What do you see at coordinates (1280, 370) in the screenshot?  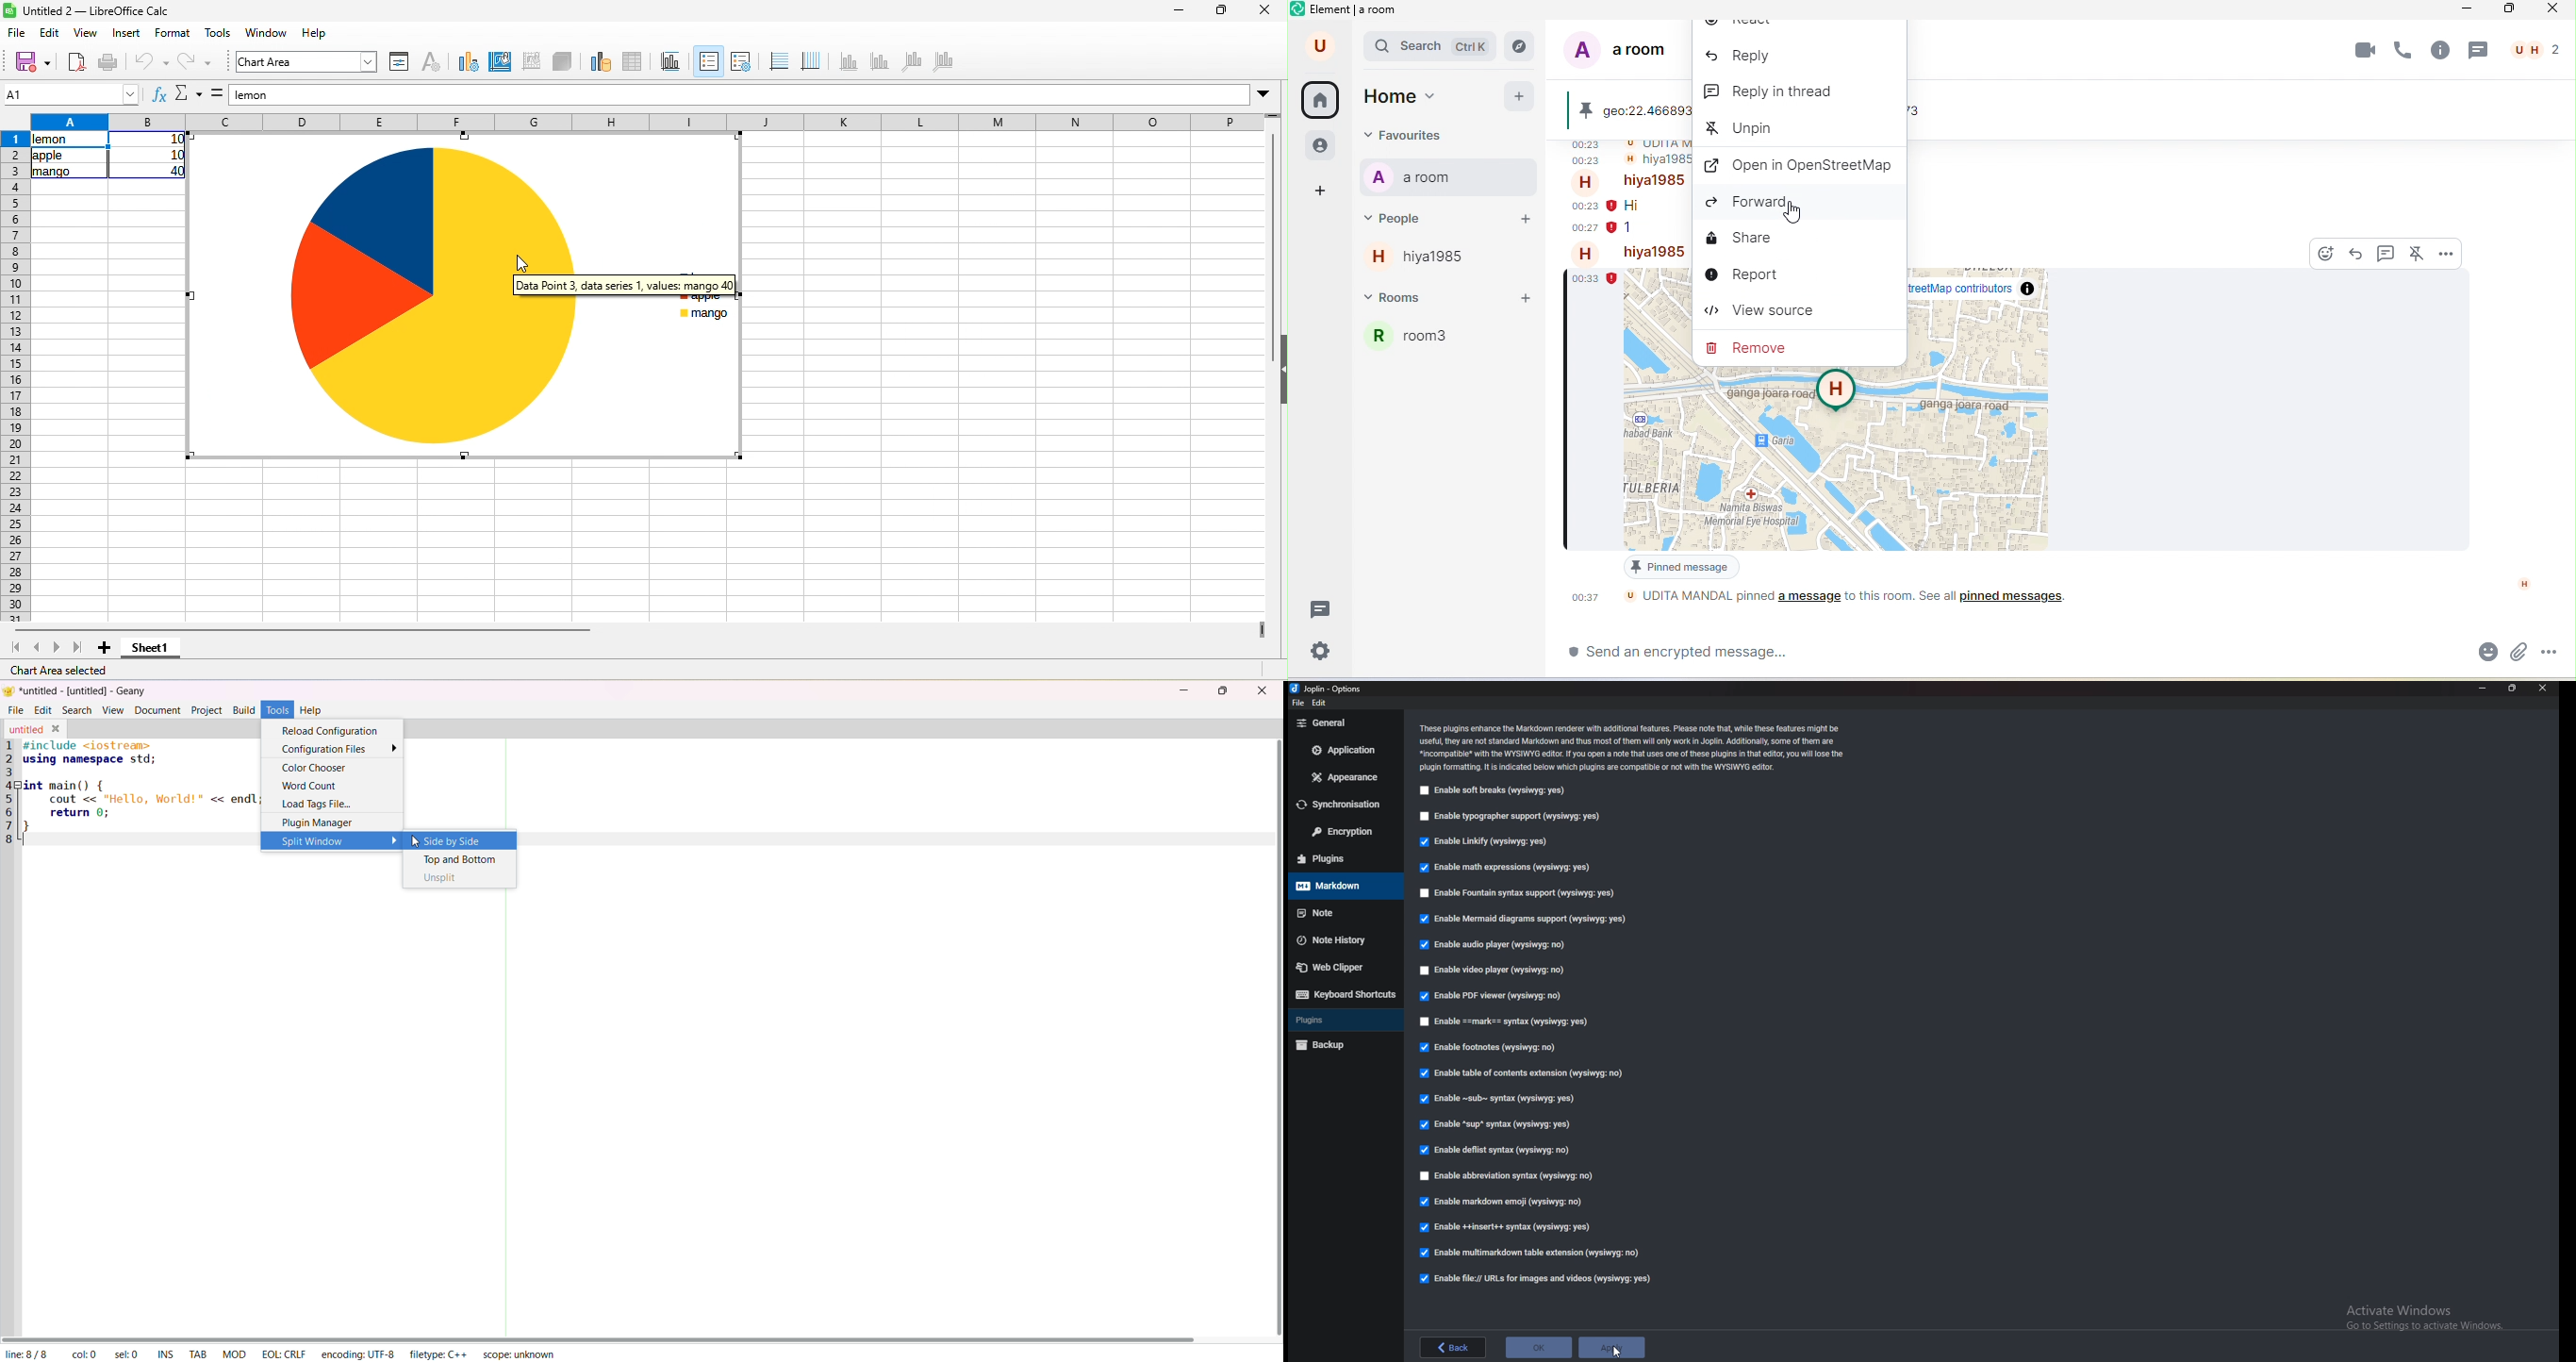 I see `height` at bounding box center [1280, 370].